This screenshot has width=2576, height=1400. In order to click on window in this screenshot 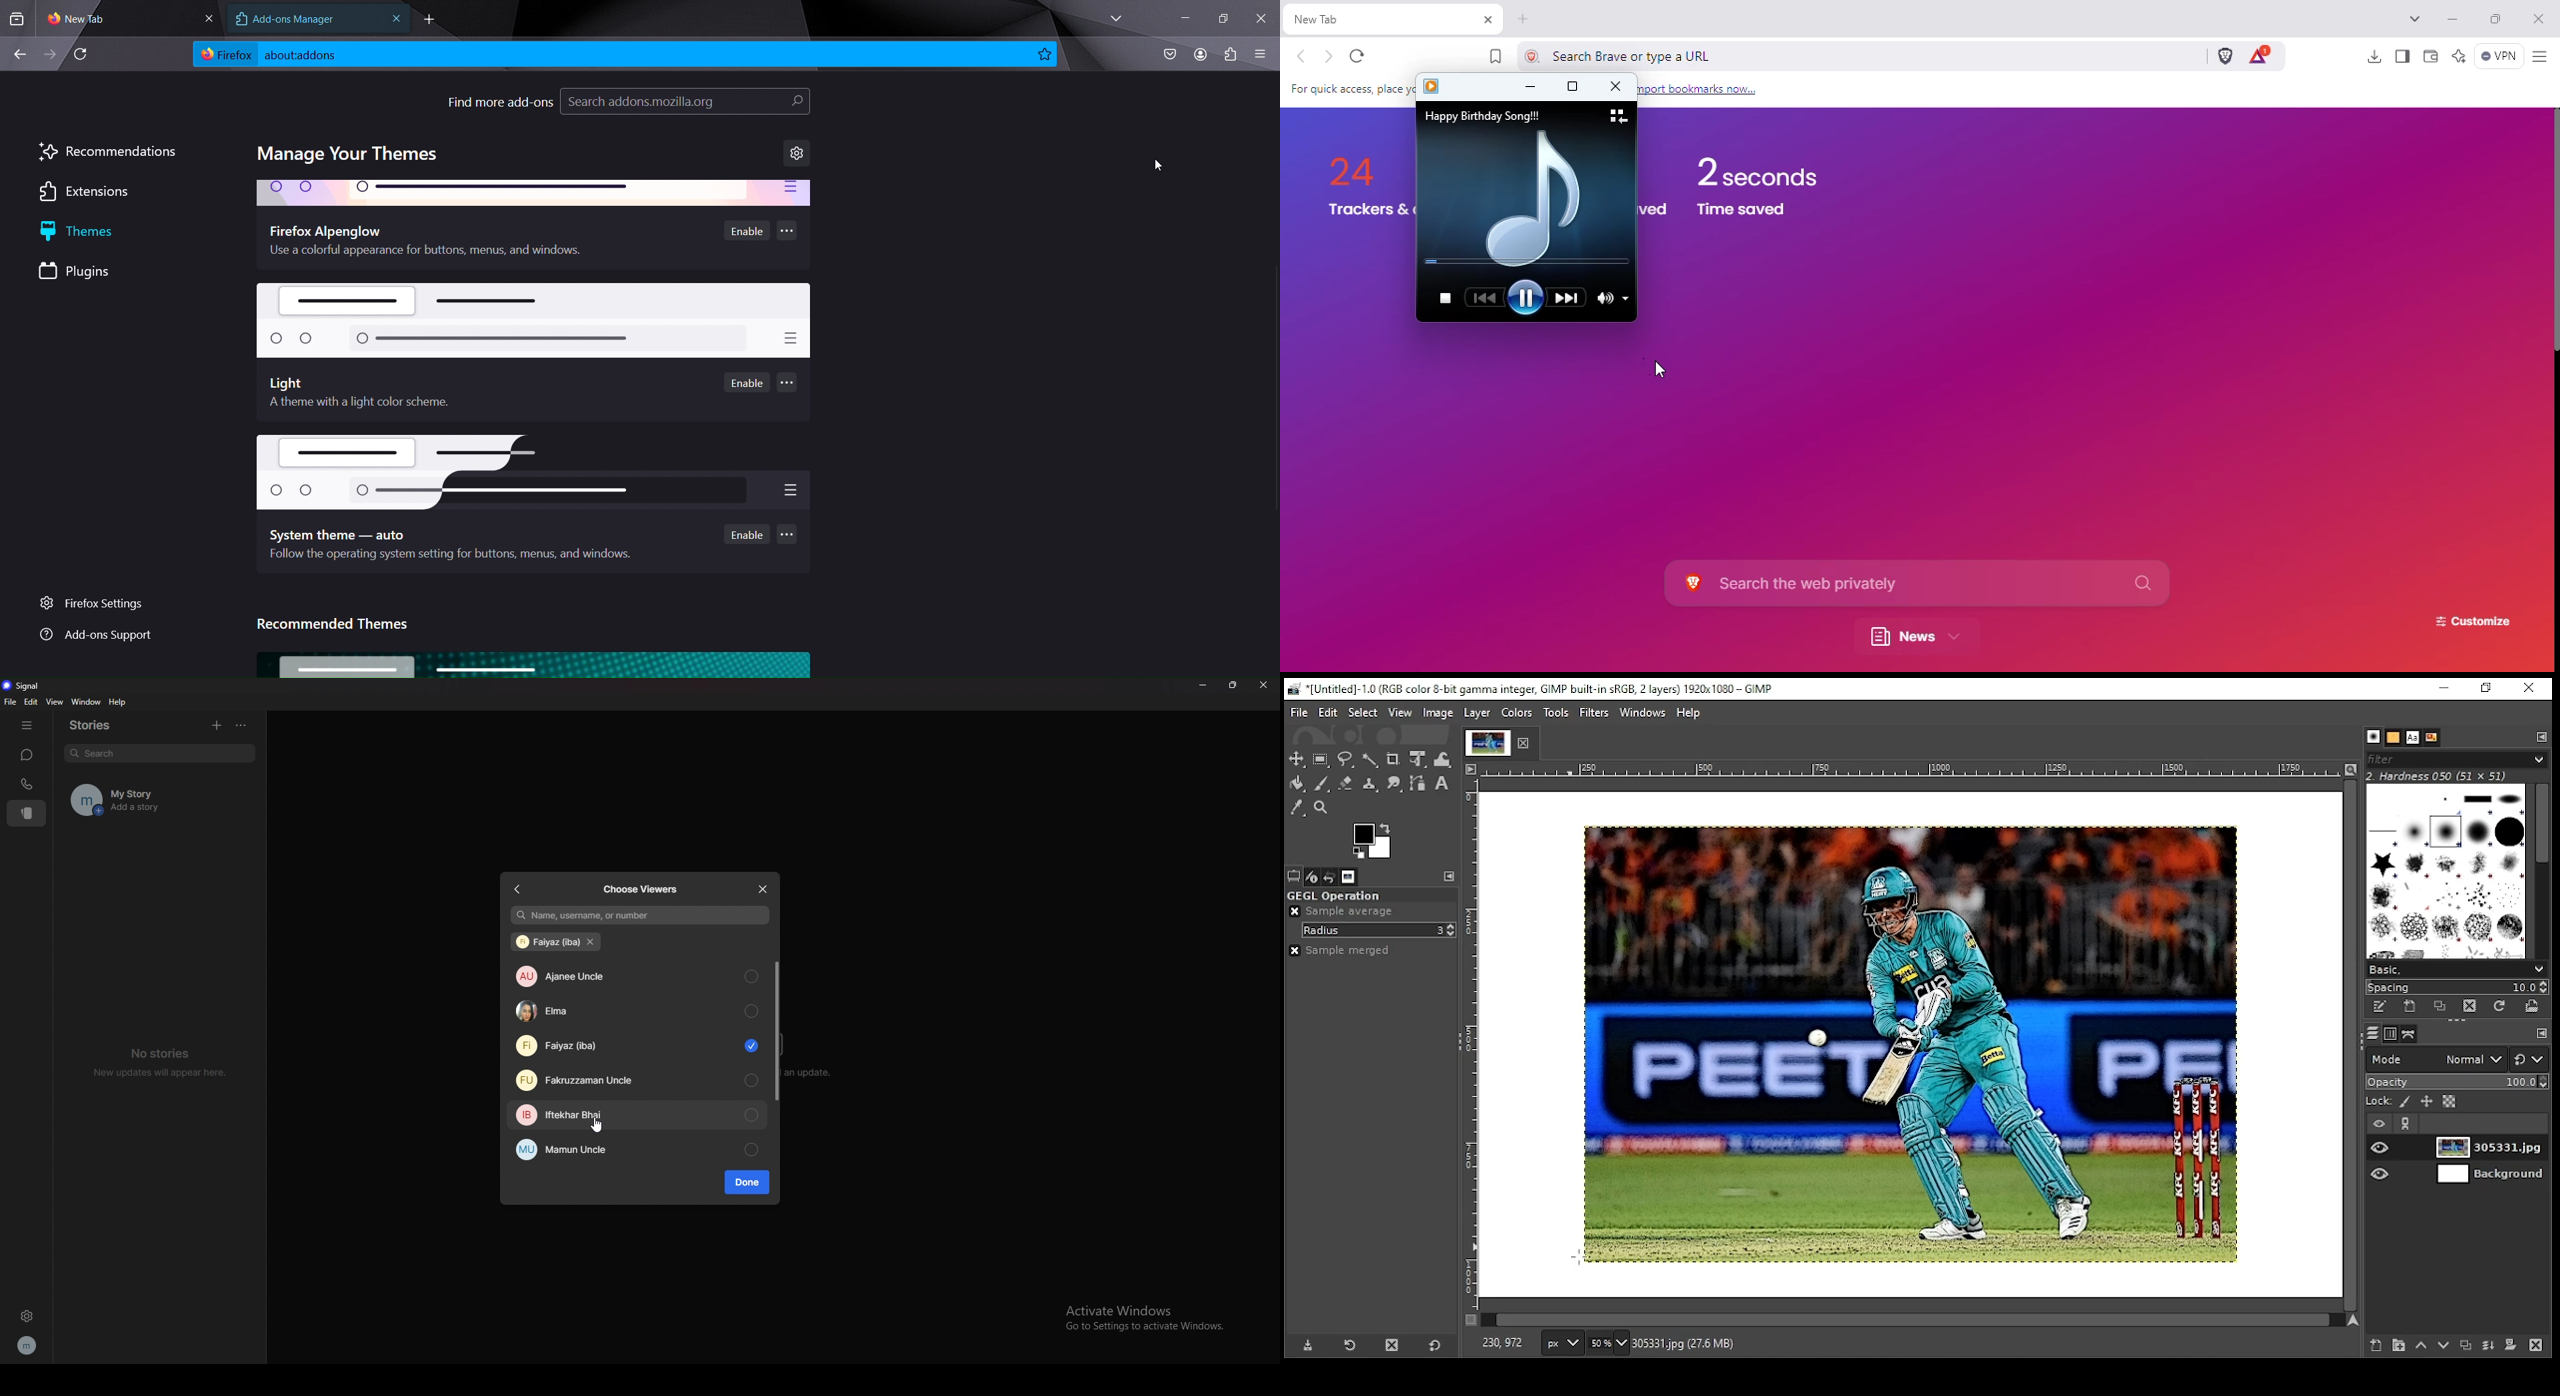, I will do `click(86, 701)`.